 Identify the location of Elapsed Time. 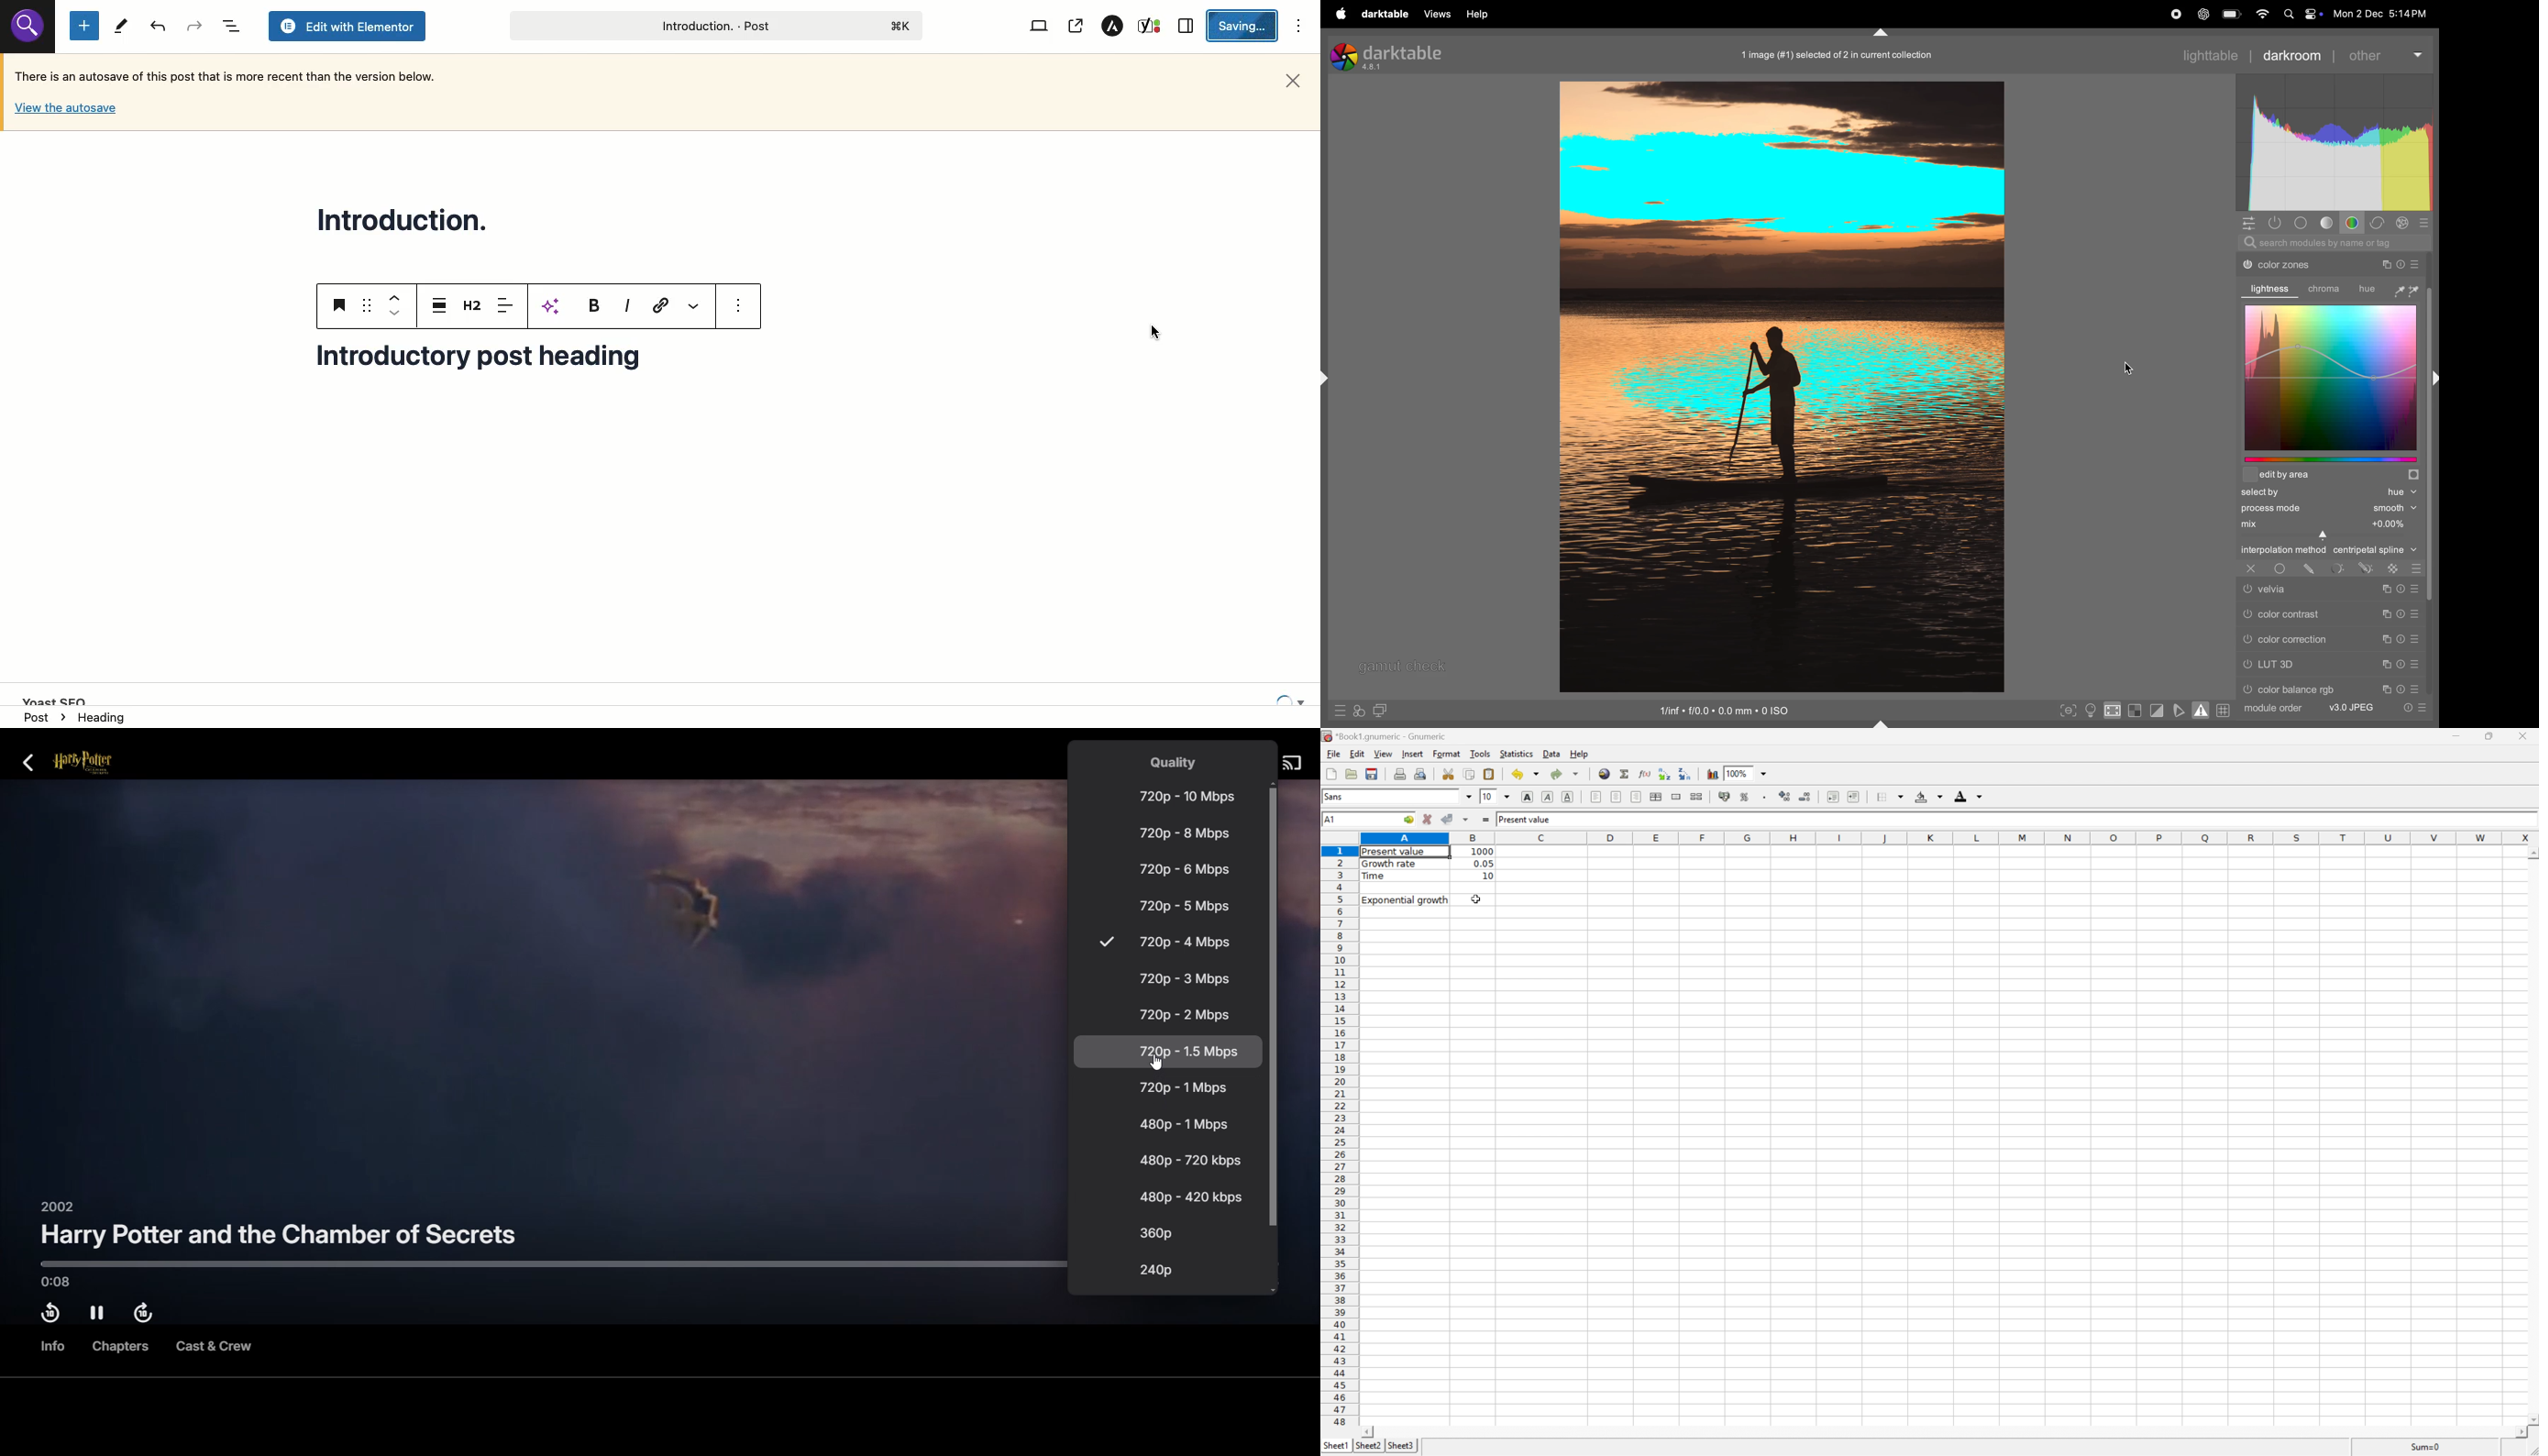
(64, 1281).